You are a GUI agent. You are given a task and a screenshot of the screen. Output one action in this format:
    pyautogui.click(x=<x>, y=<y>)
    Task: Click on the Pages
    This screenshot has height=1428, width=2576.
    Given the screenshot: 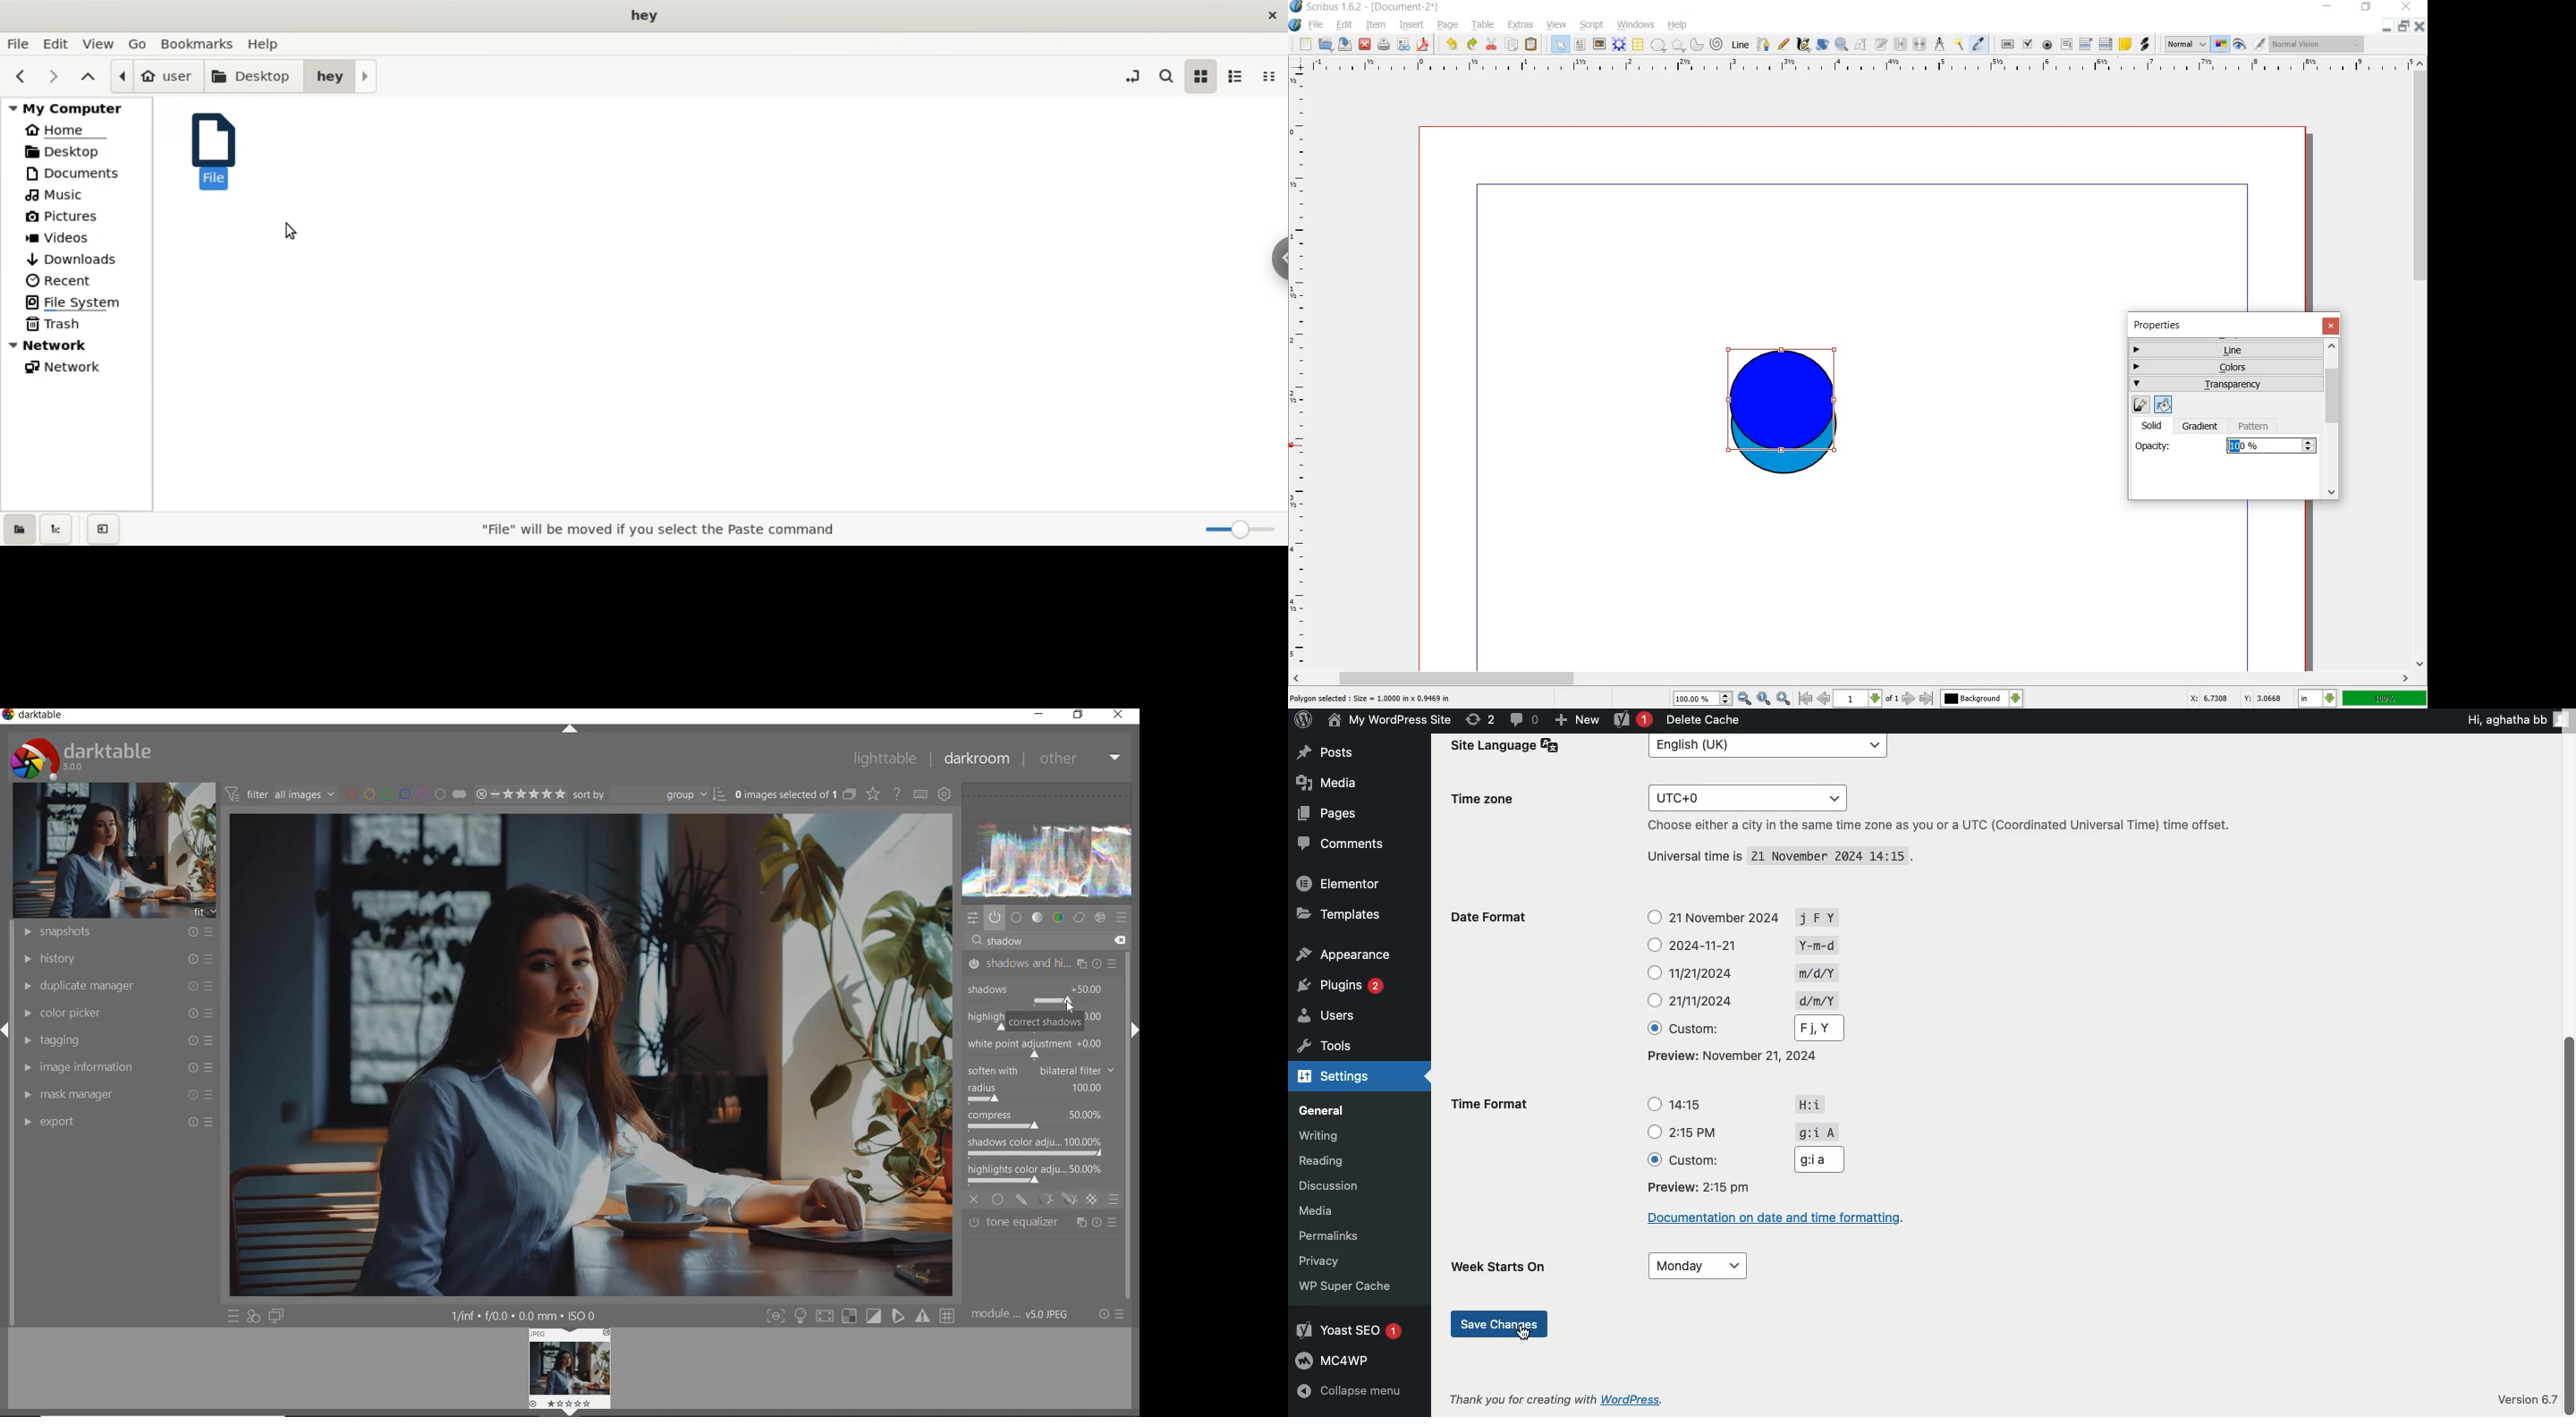 What is the action you would take?
    pyautogui.click(x=1328, y=816)
    